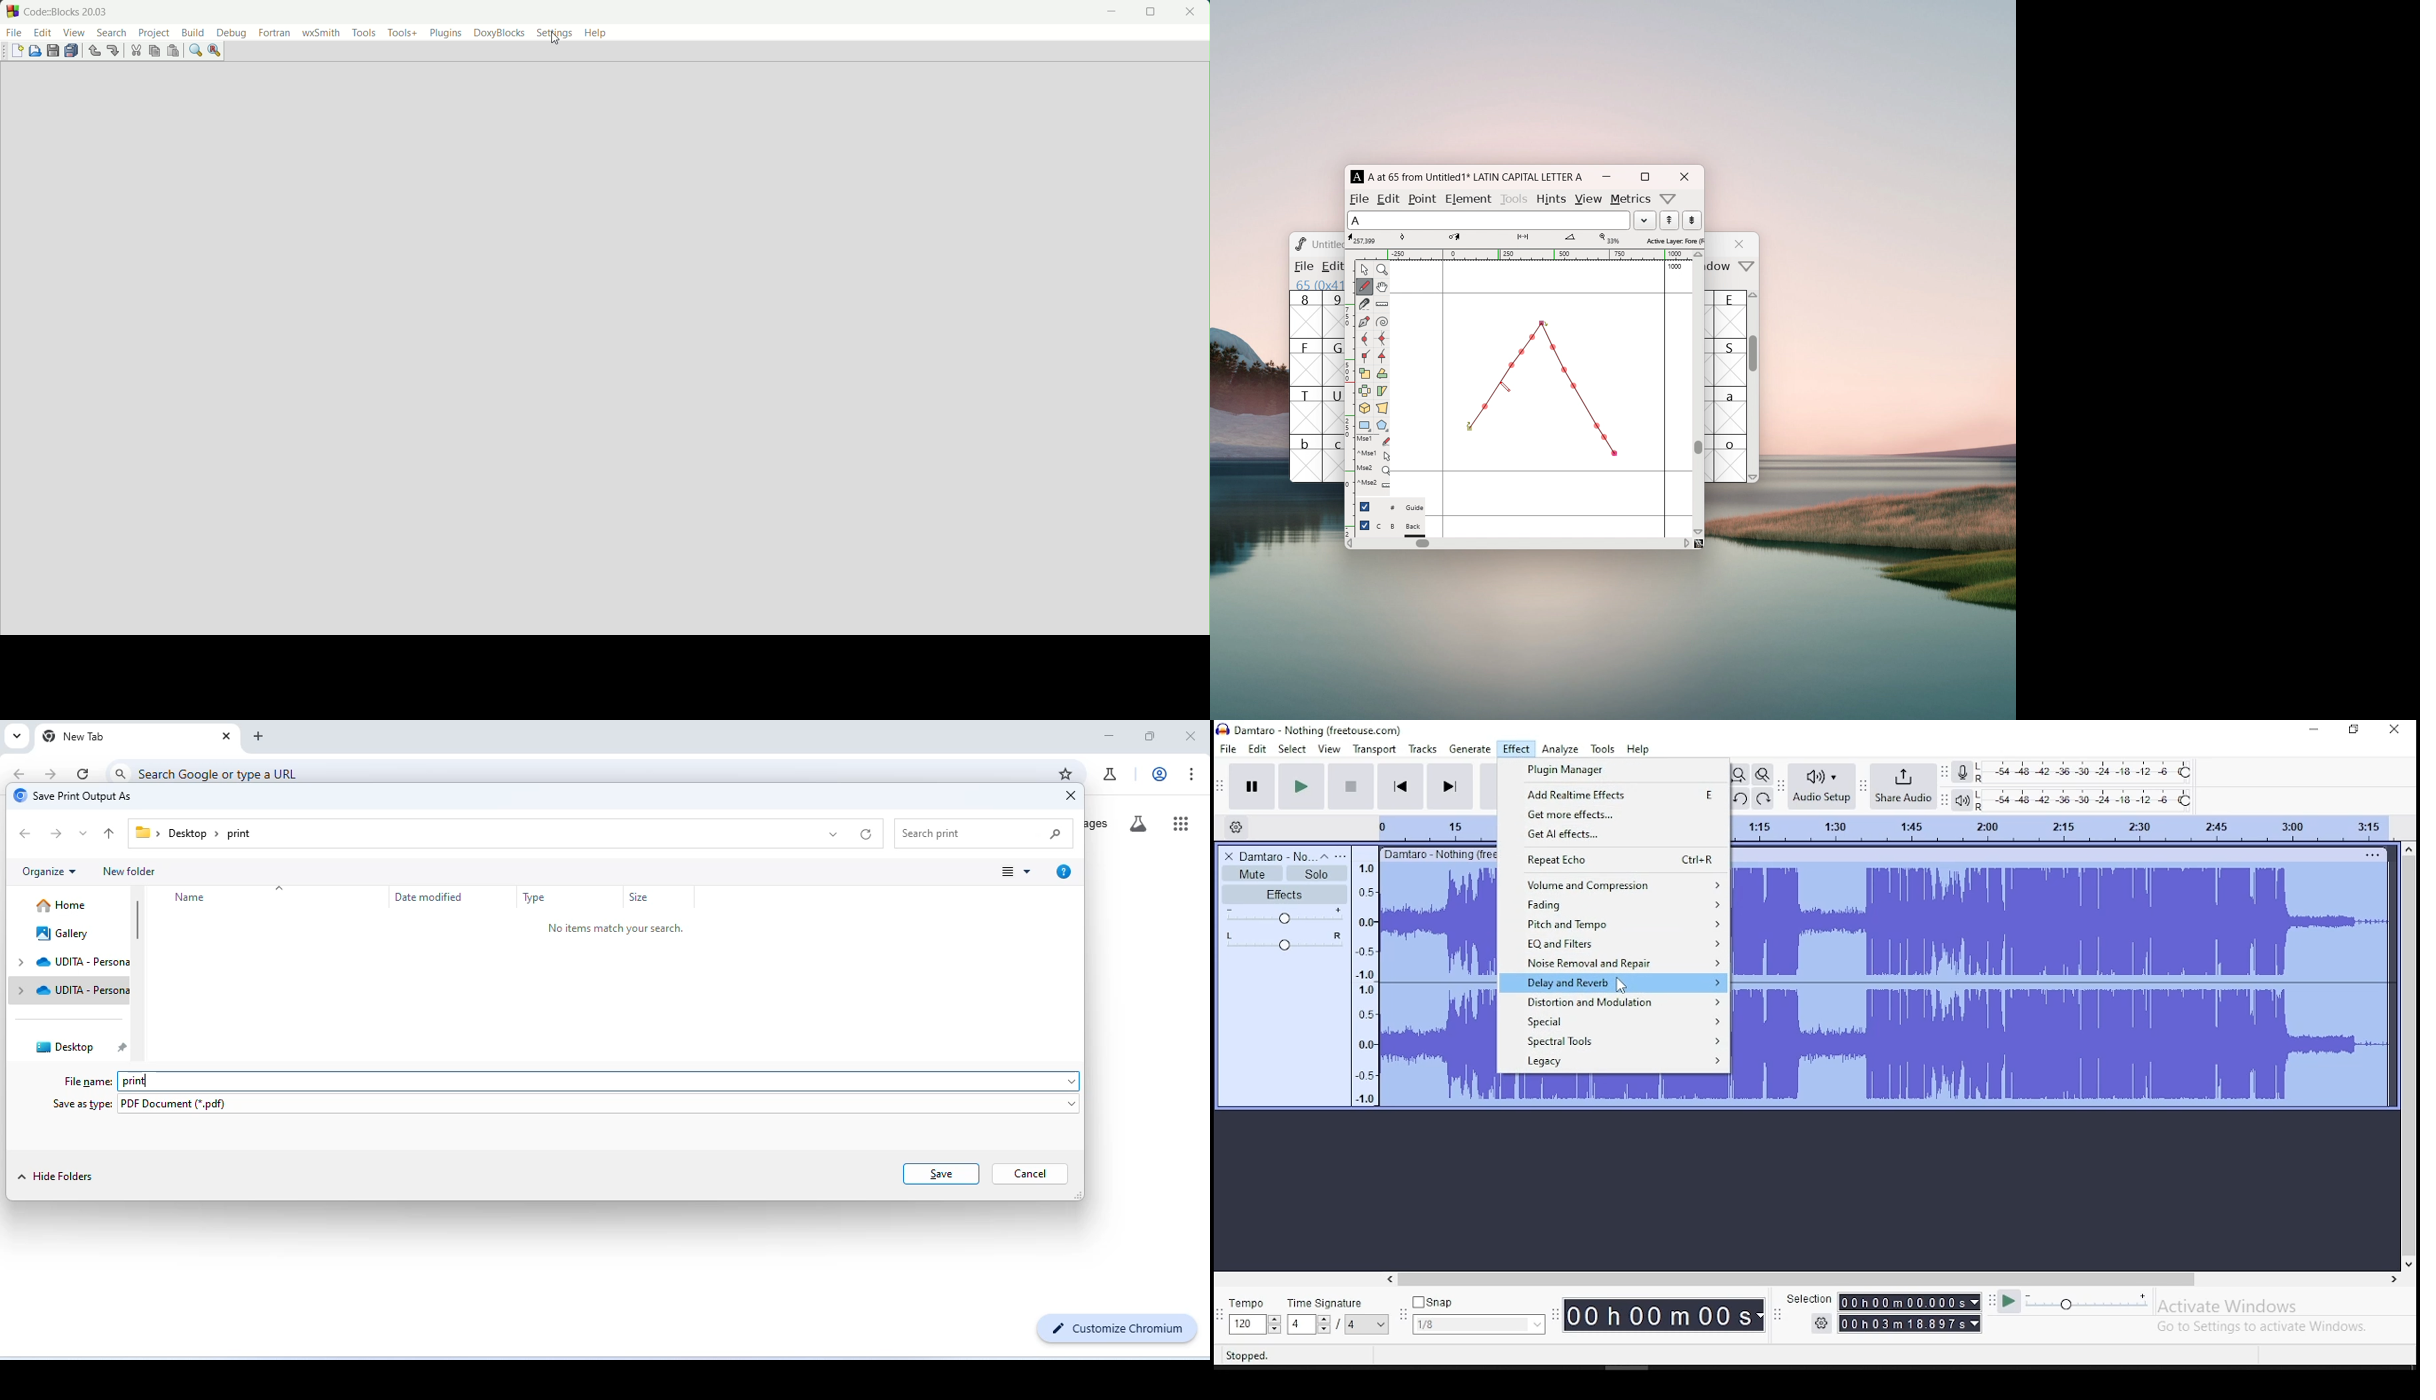  Describe the element at coordinates (1612, 962) in the screenshot. I see `noise removal and repair` at that location.